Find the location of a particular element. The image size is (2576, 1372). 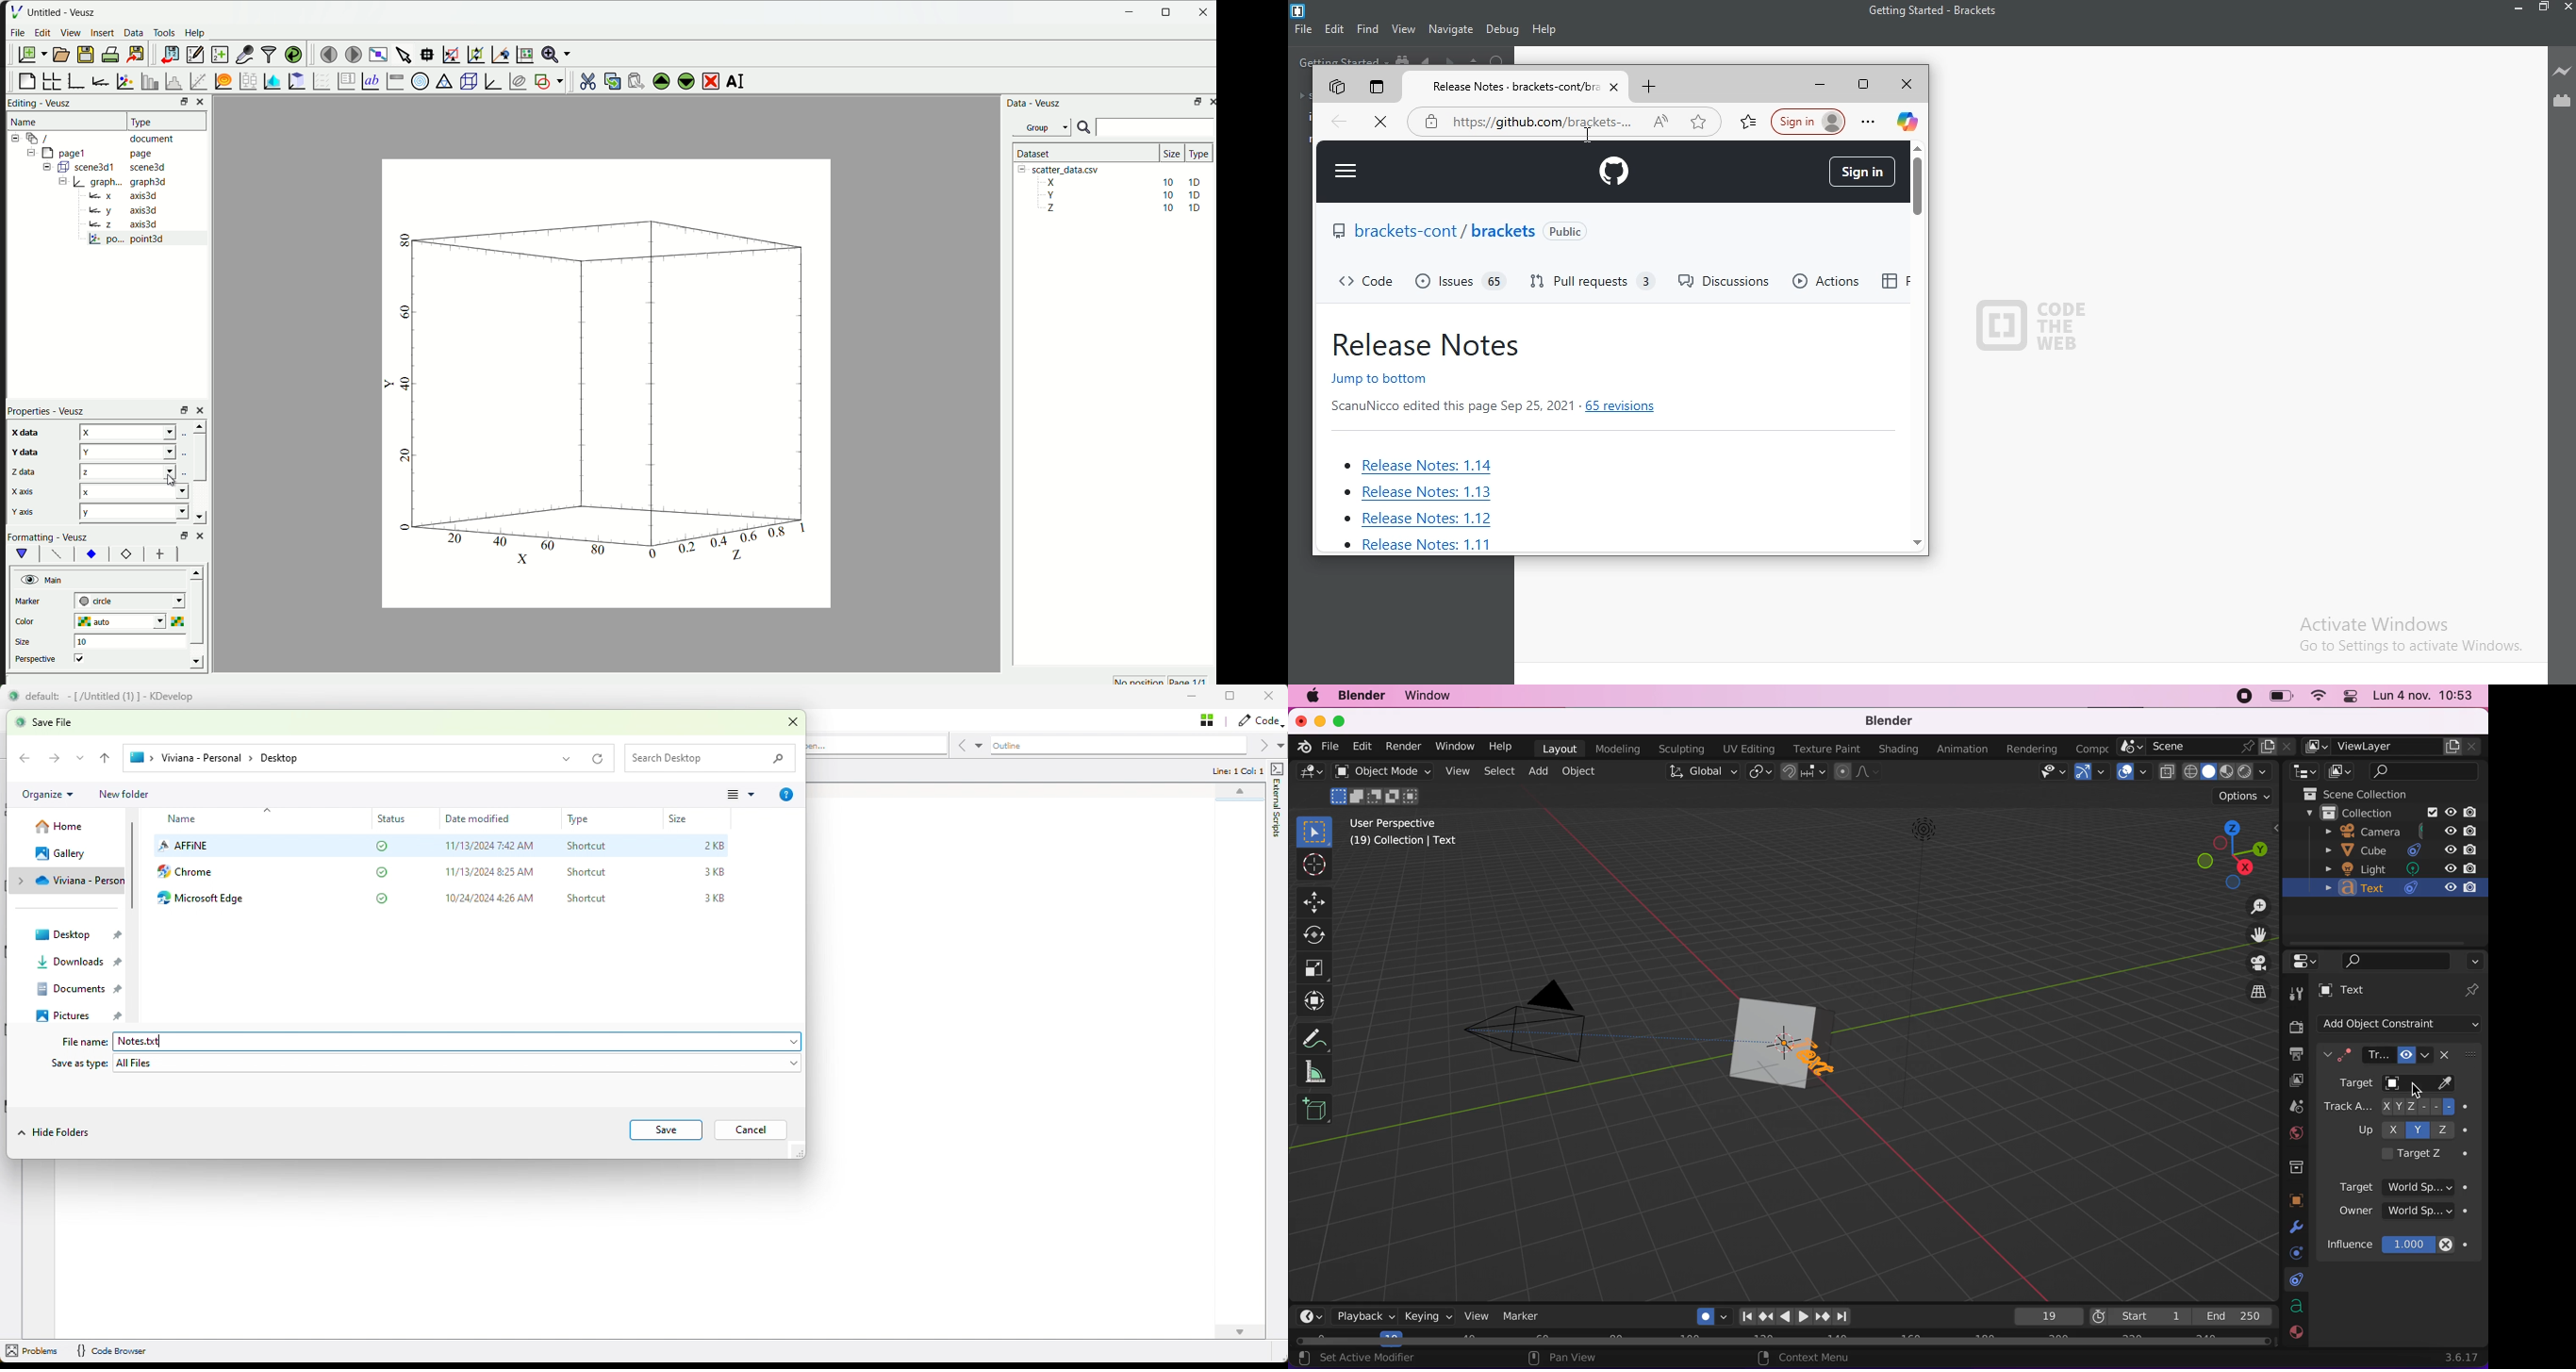

recording stopped is located at coordinates (2241, 697).